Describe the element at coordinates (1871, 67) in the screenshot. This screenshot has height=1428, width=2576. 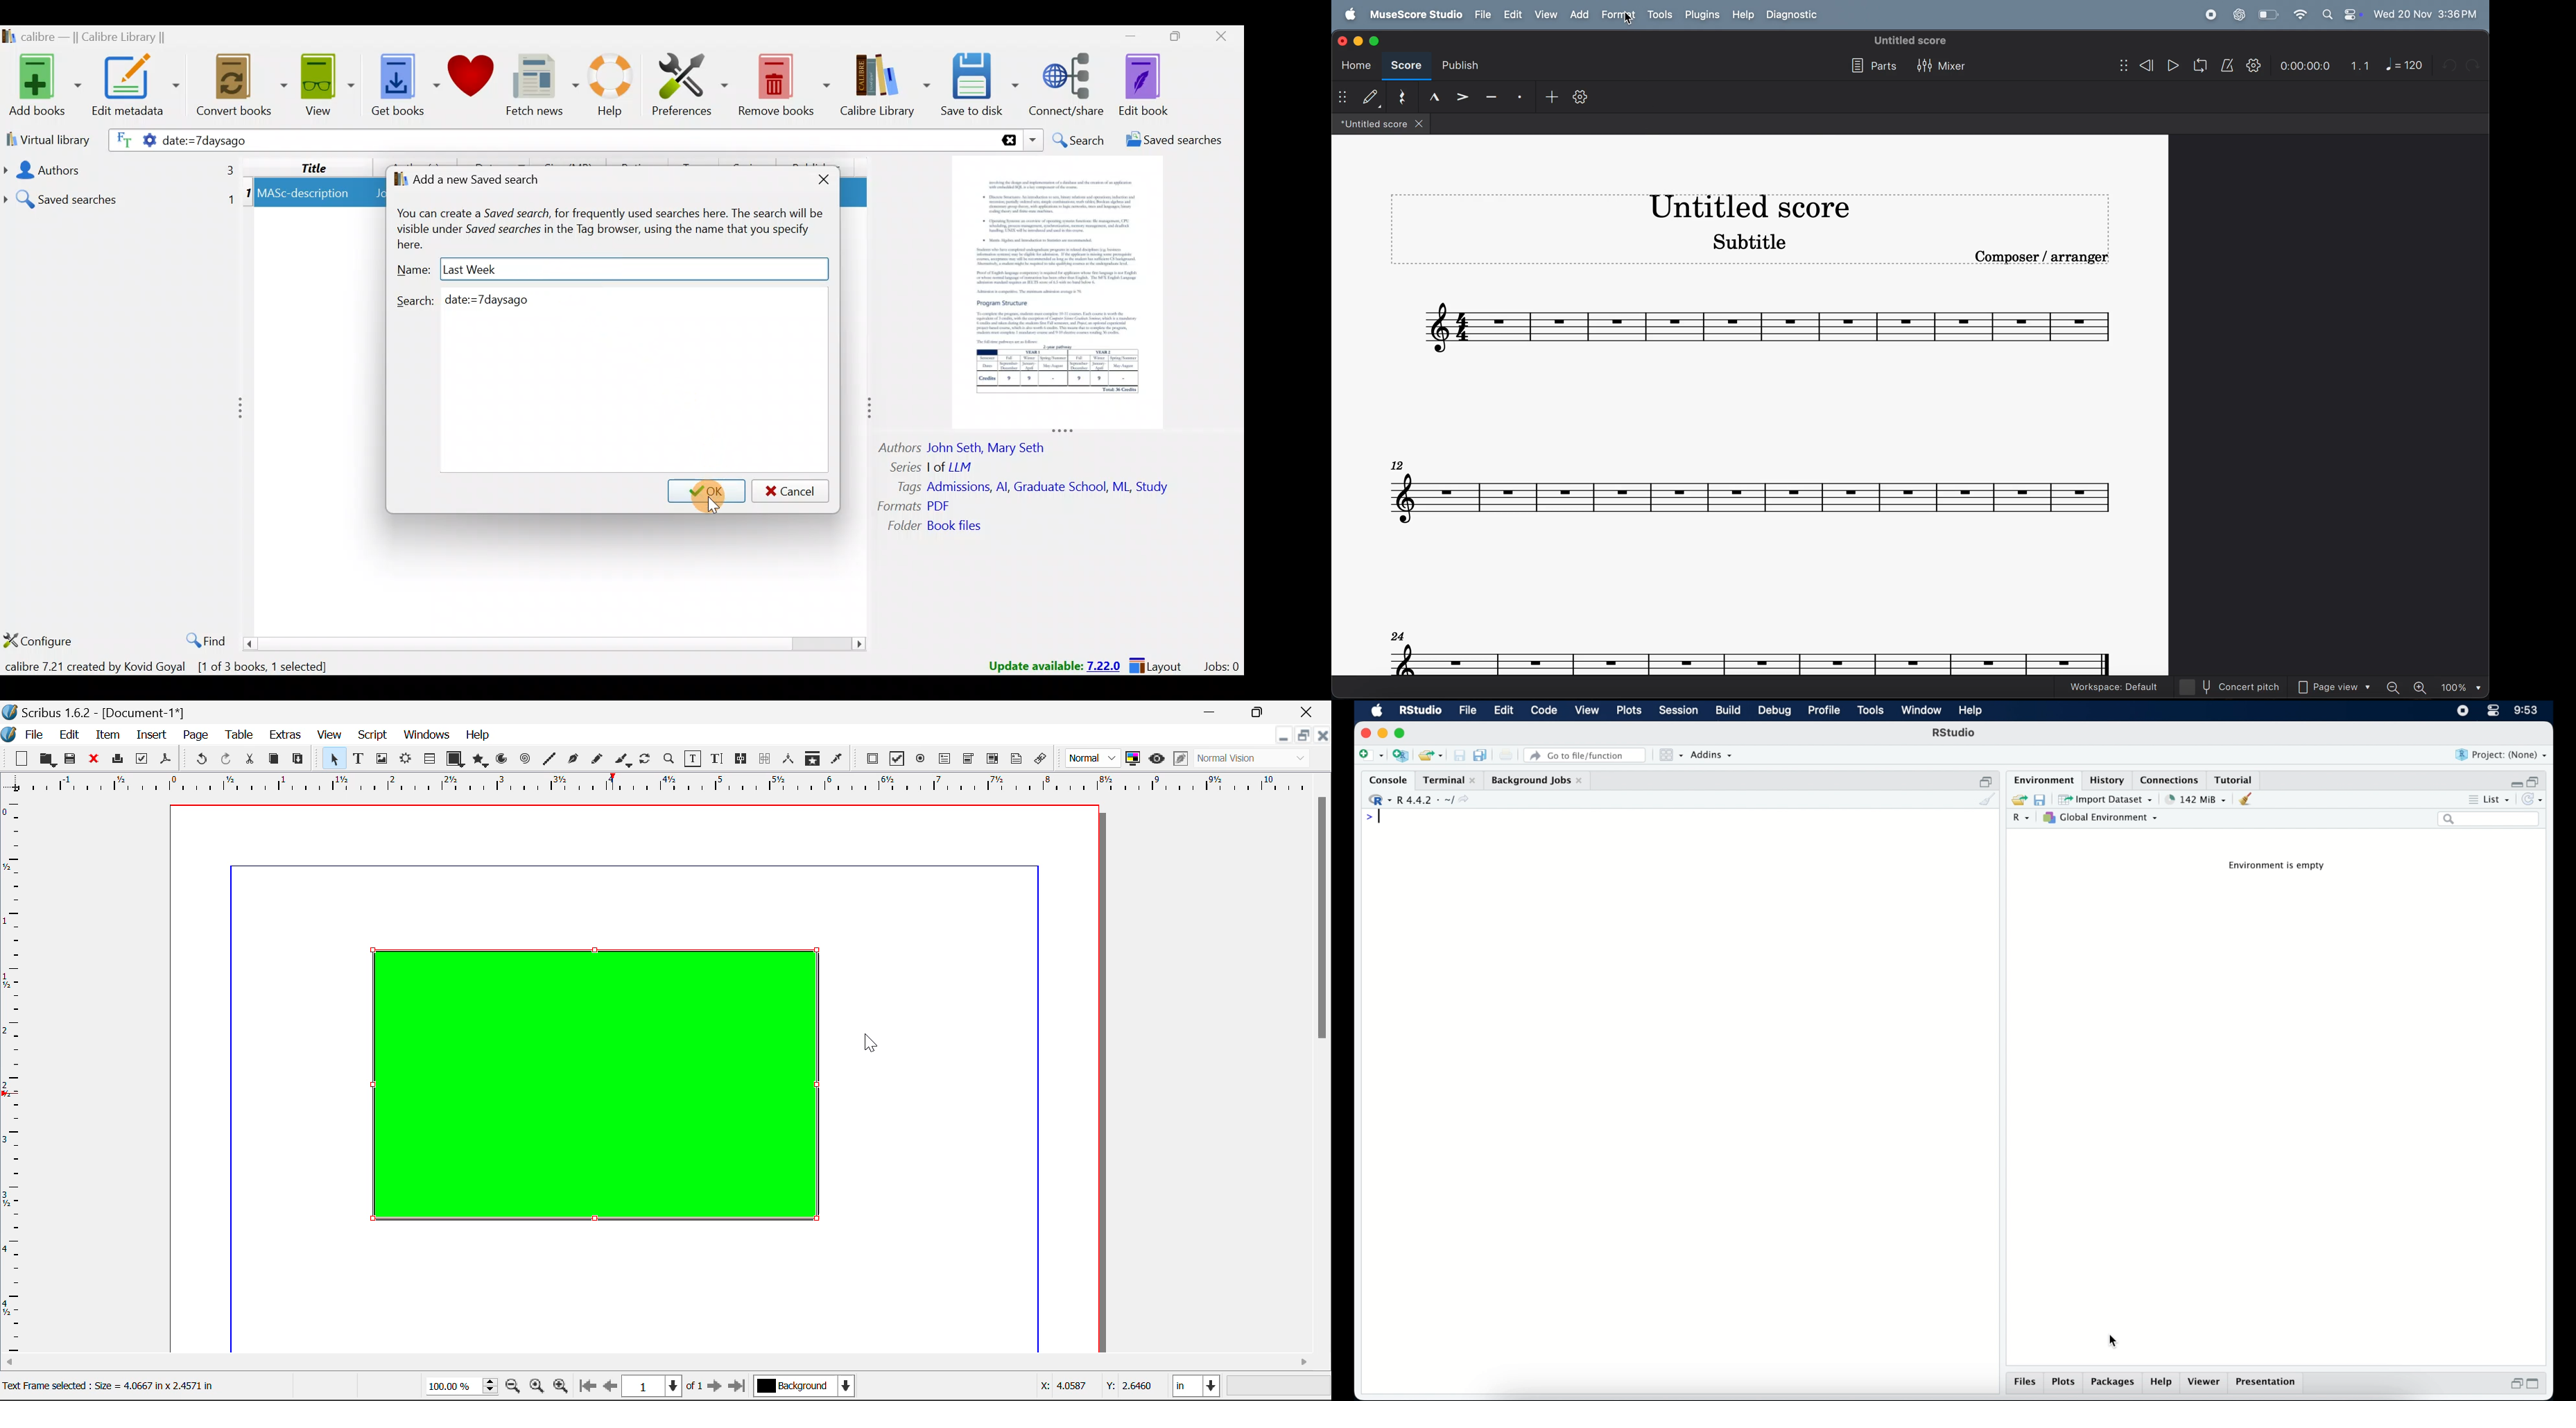
I see `parts` at that location.